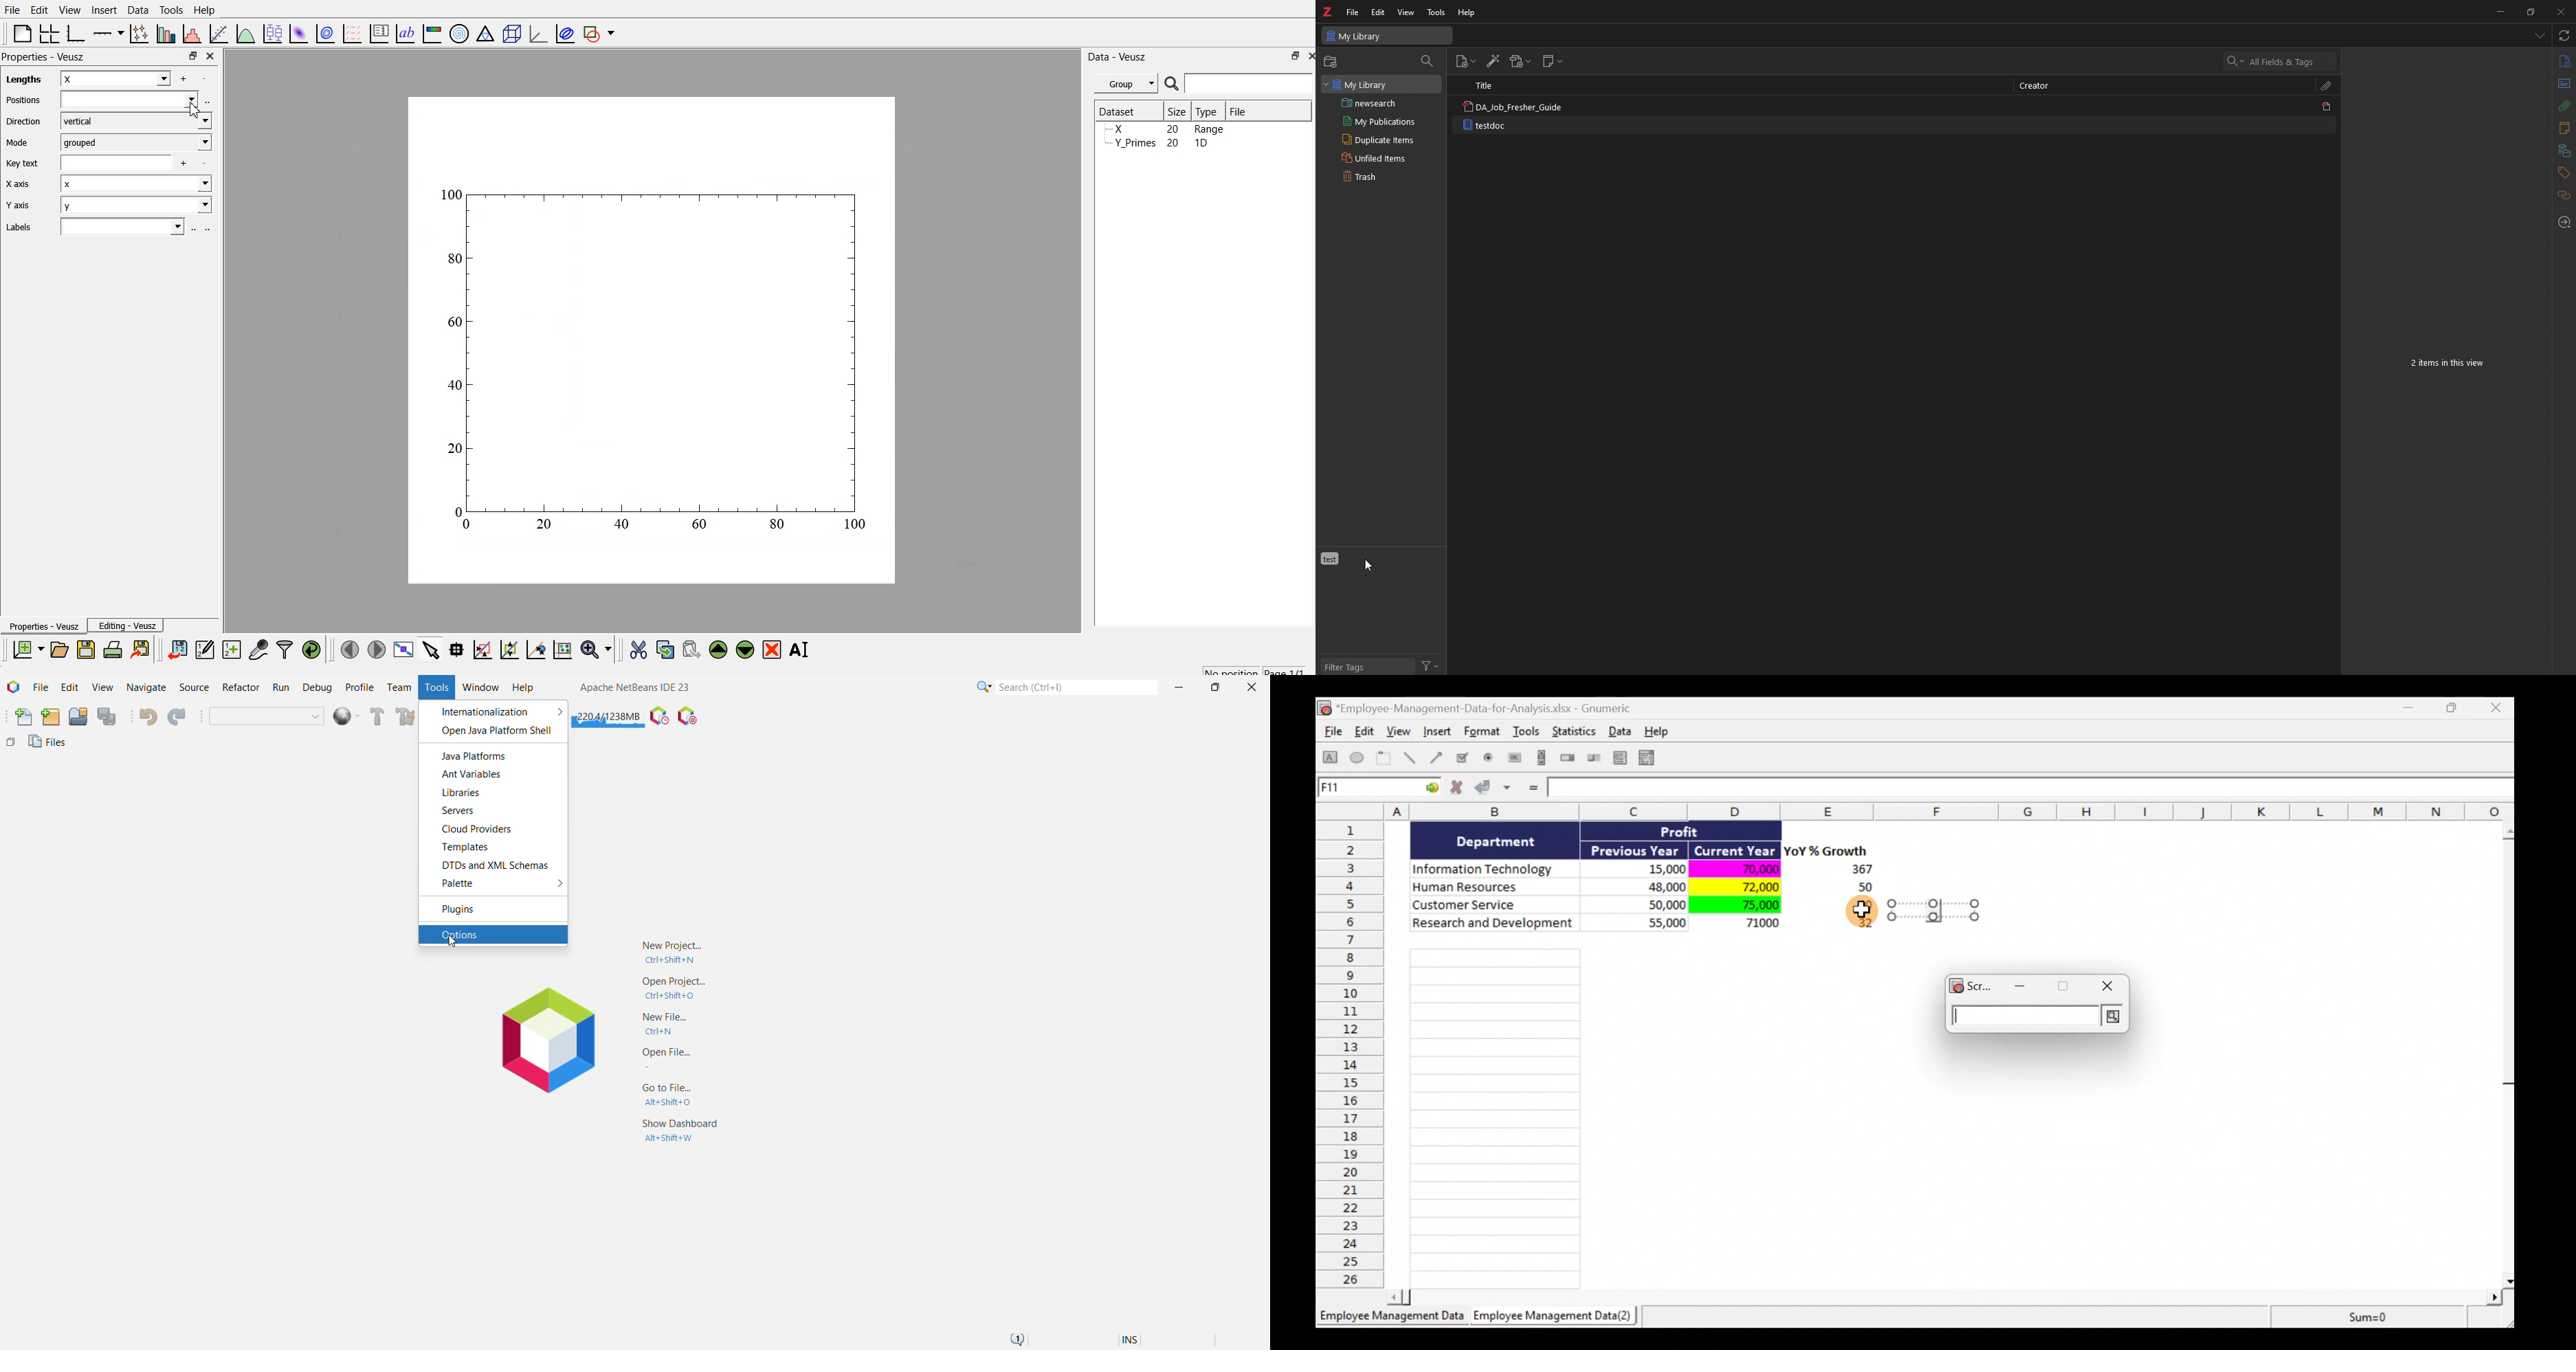  I want to click on Edit, so click(1365, 732).